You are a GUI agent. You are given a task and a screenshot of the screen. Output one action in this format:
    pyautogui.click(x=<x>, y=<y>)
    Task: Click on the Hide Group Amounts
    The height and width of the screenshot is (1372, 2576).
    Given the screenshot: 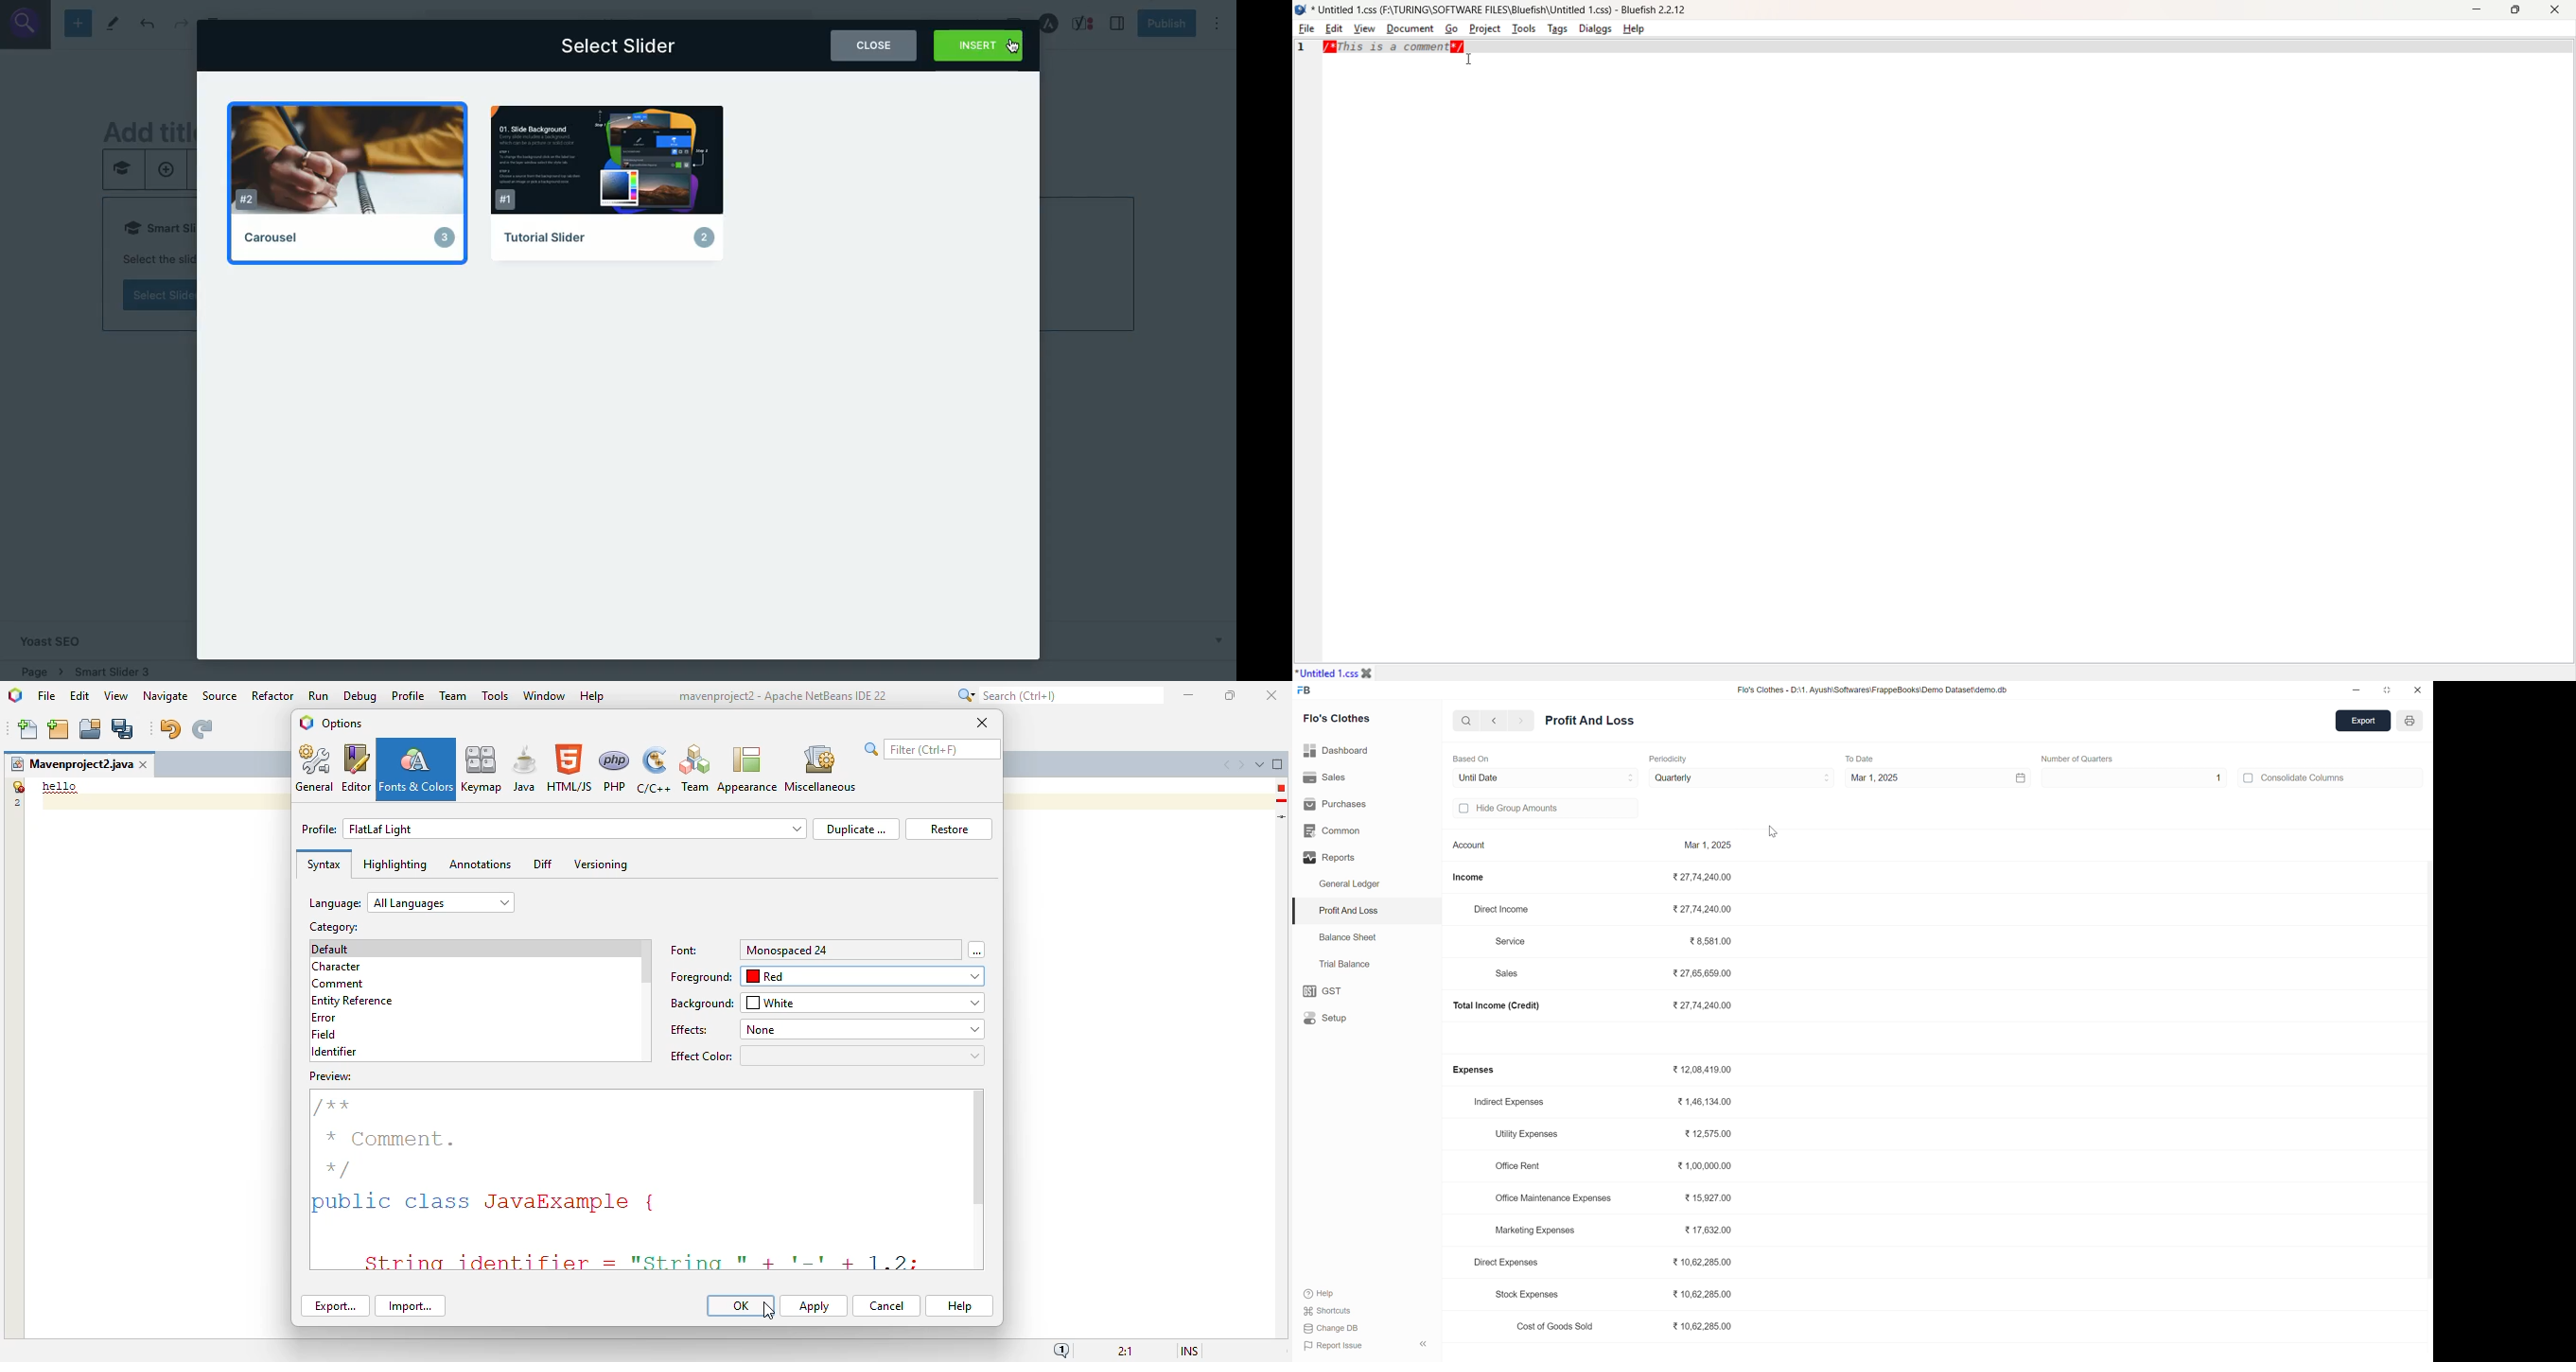 What is the action you would take?
    pyautogui.click(x=1528, y=812)
    